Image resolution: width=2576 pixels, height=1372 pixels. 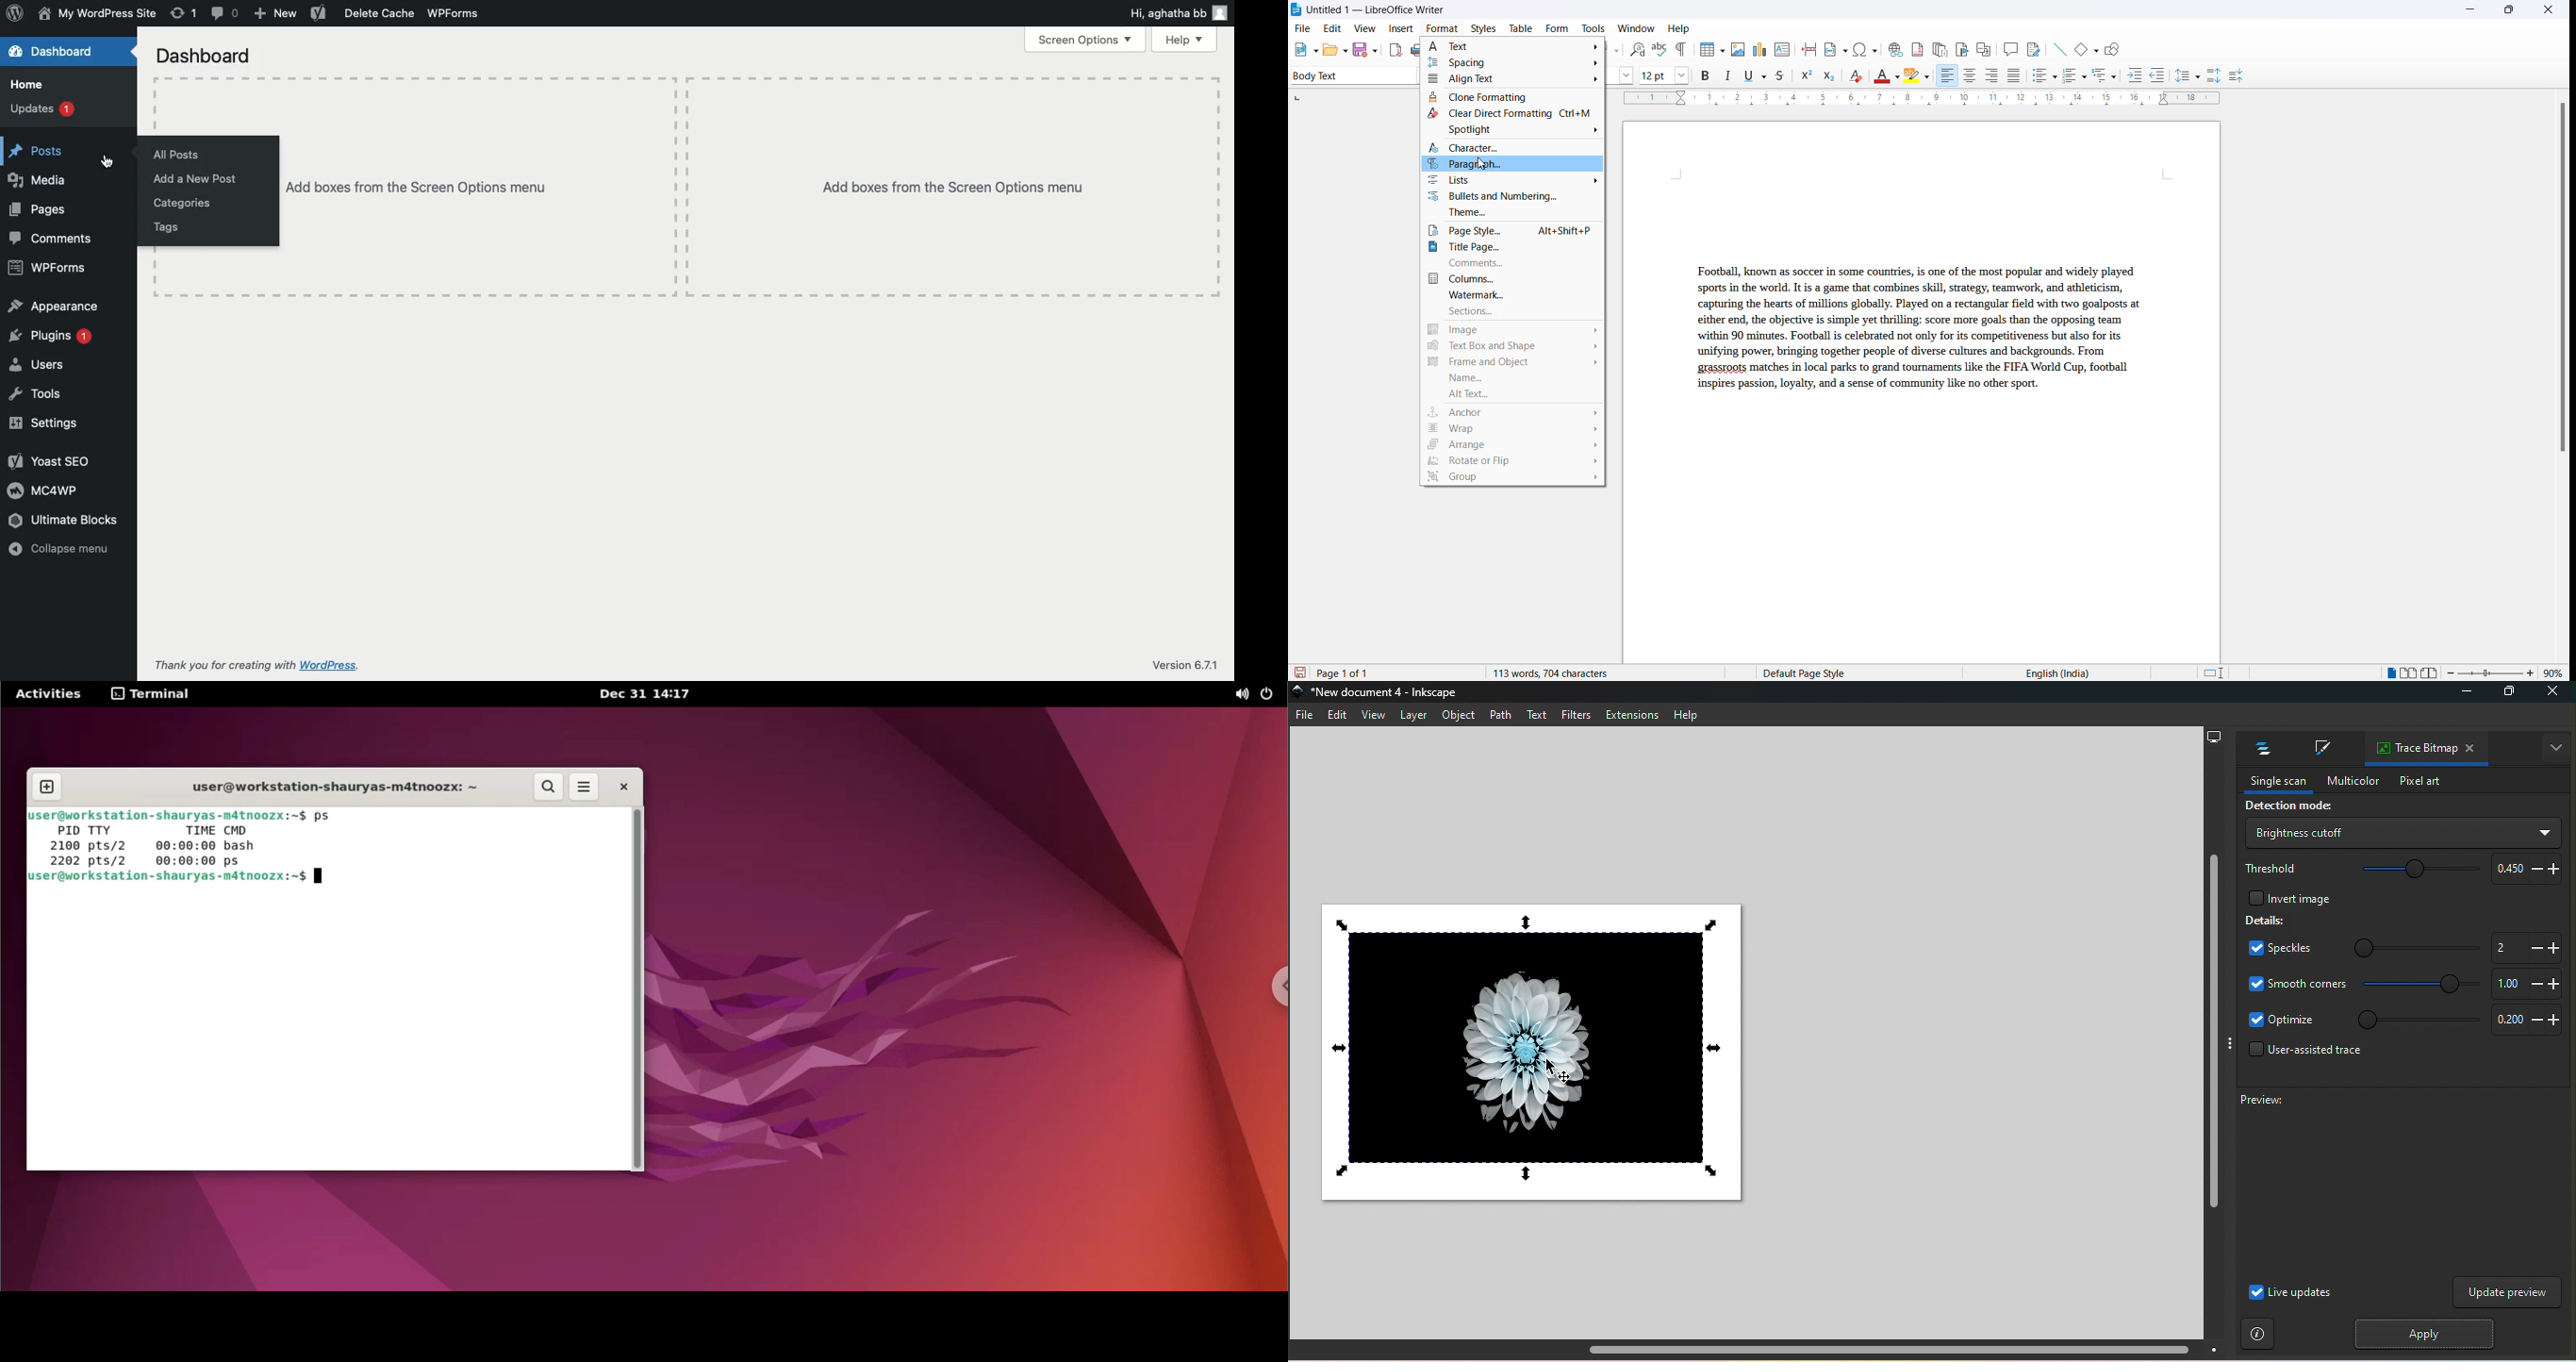 What do you see at coordinates (110, 860) in the screenshot?
I see `pts/2` at bounding box center [110, 860].